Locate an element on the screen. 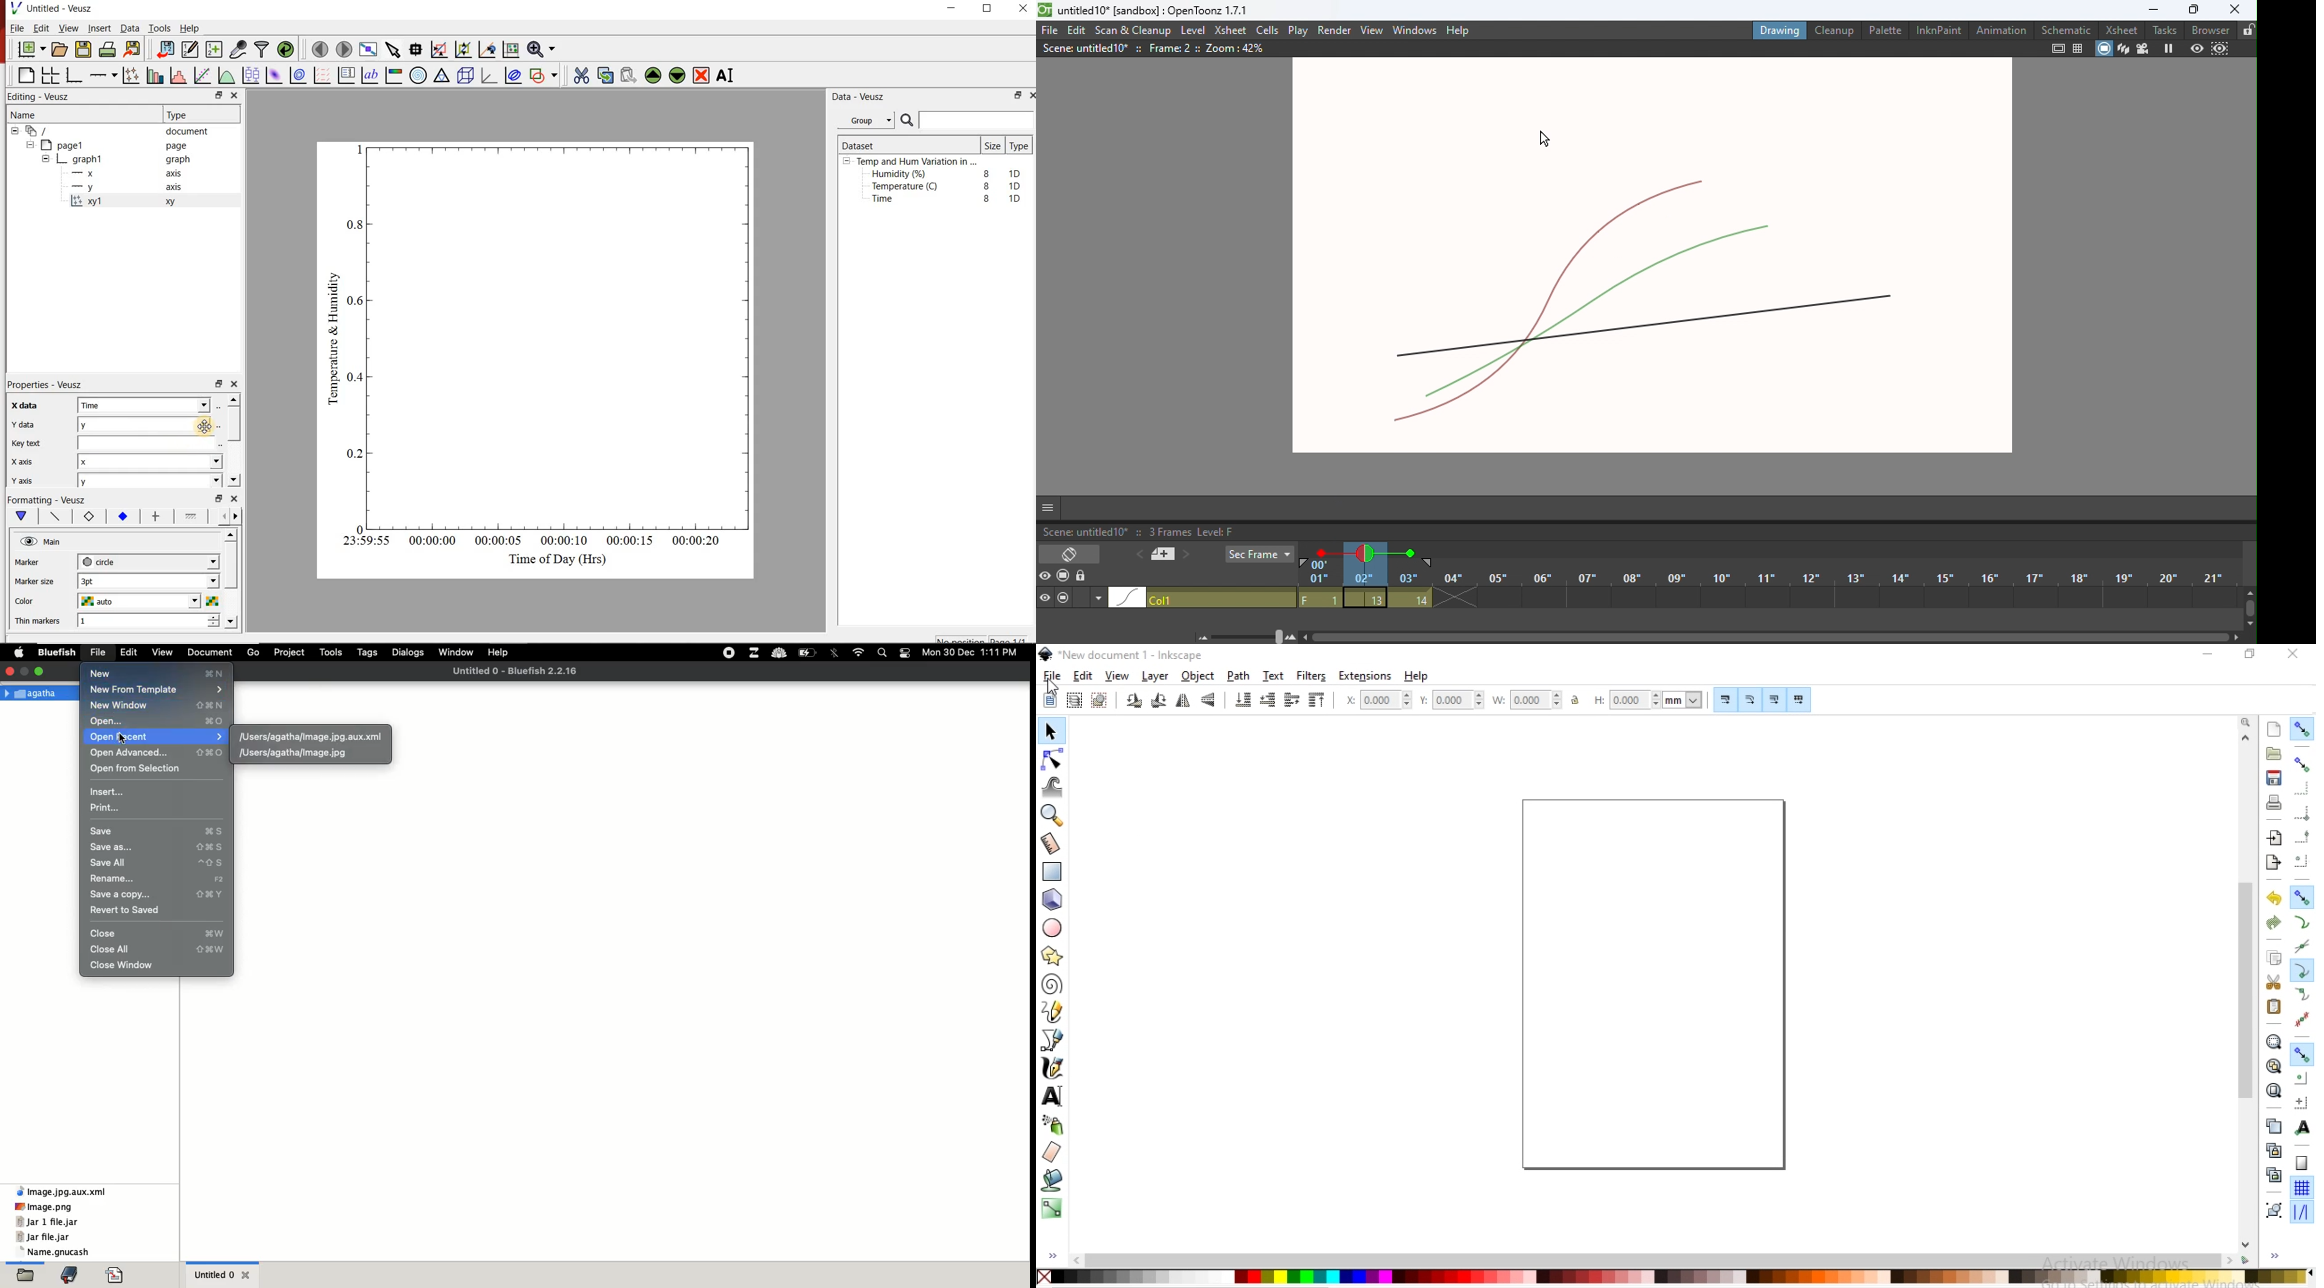  Color dropdown is located at coordinates (176, 601).